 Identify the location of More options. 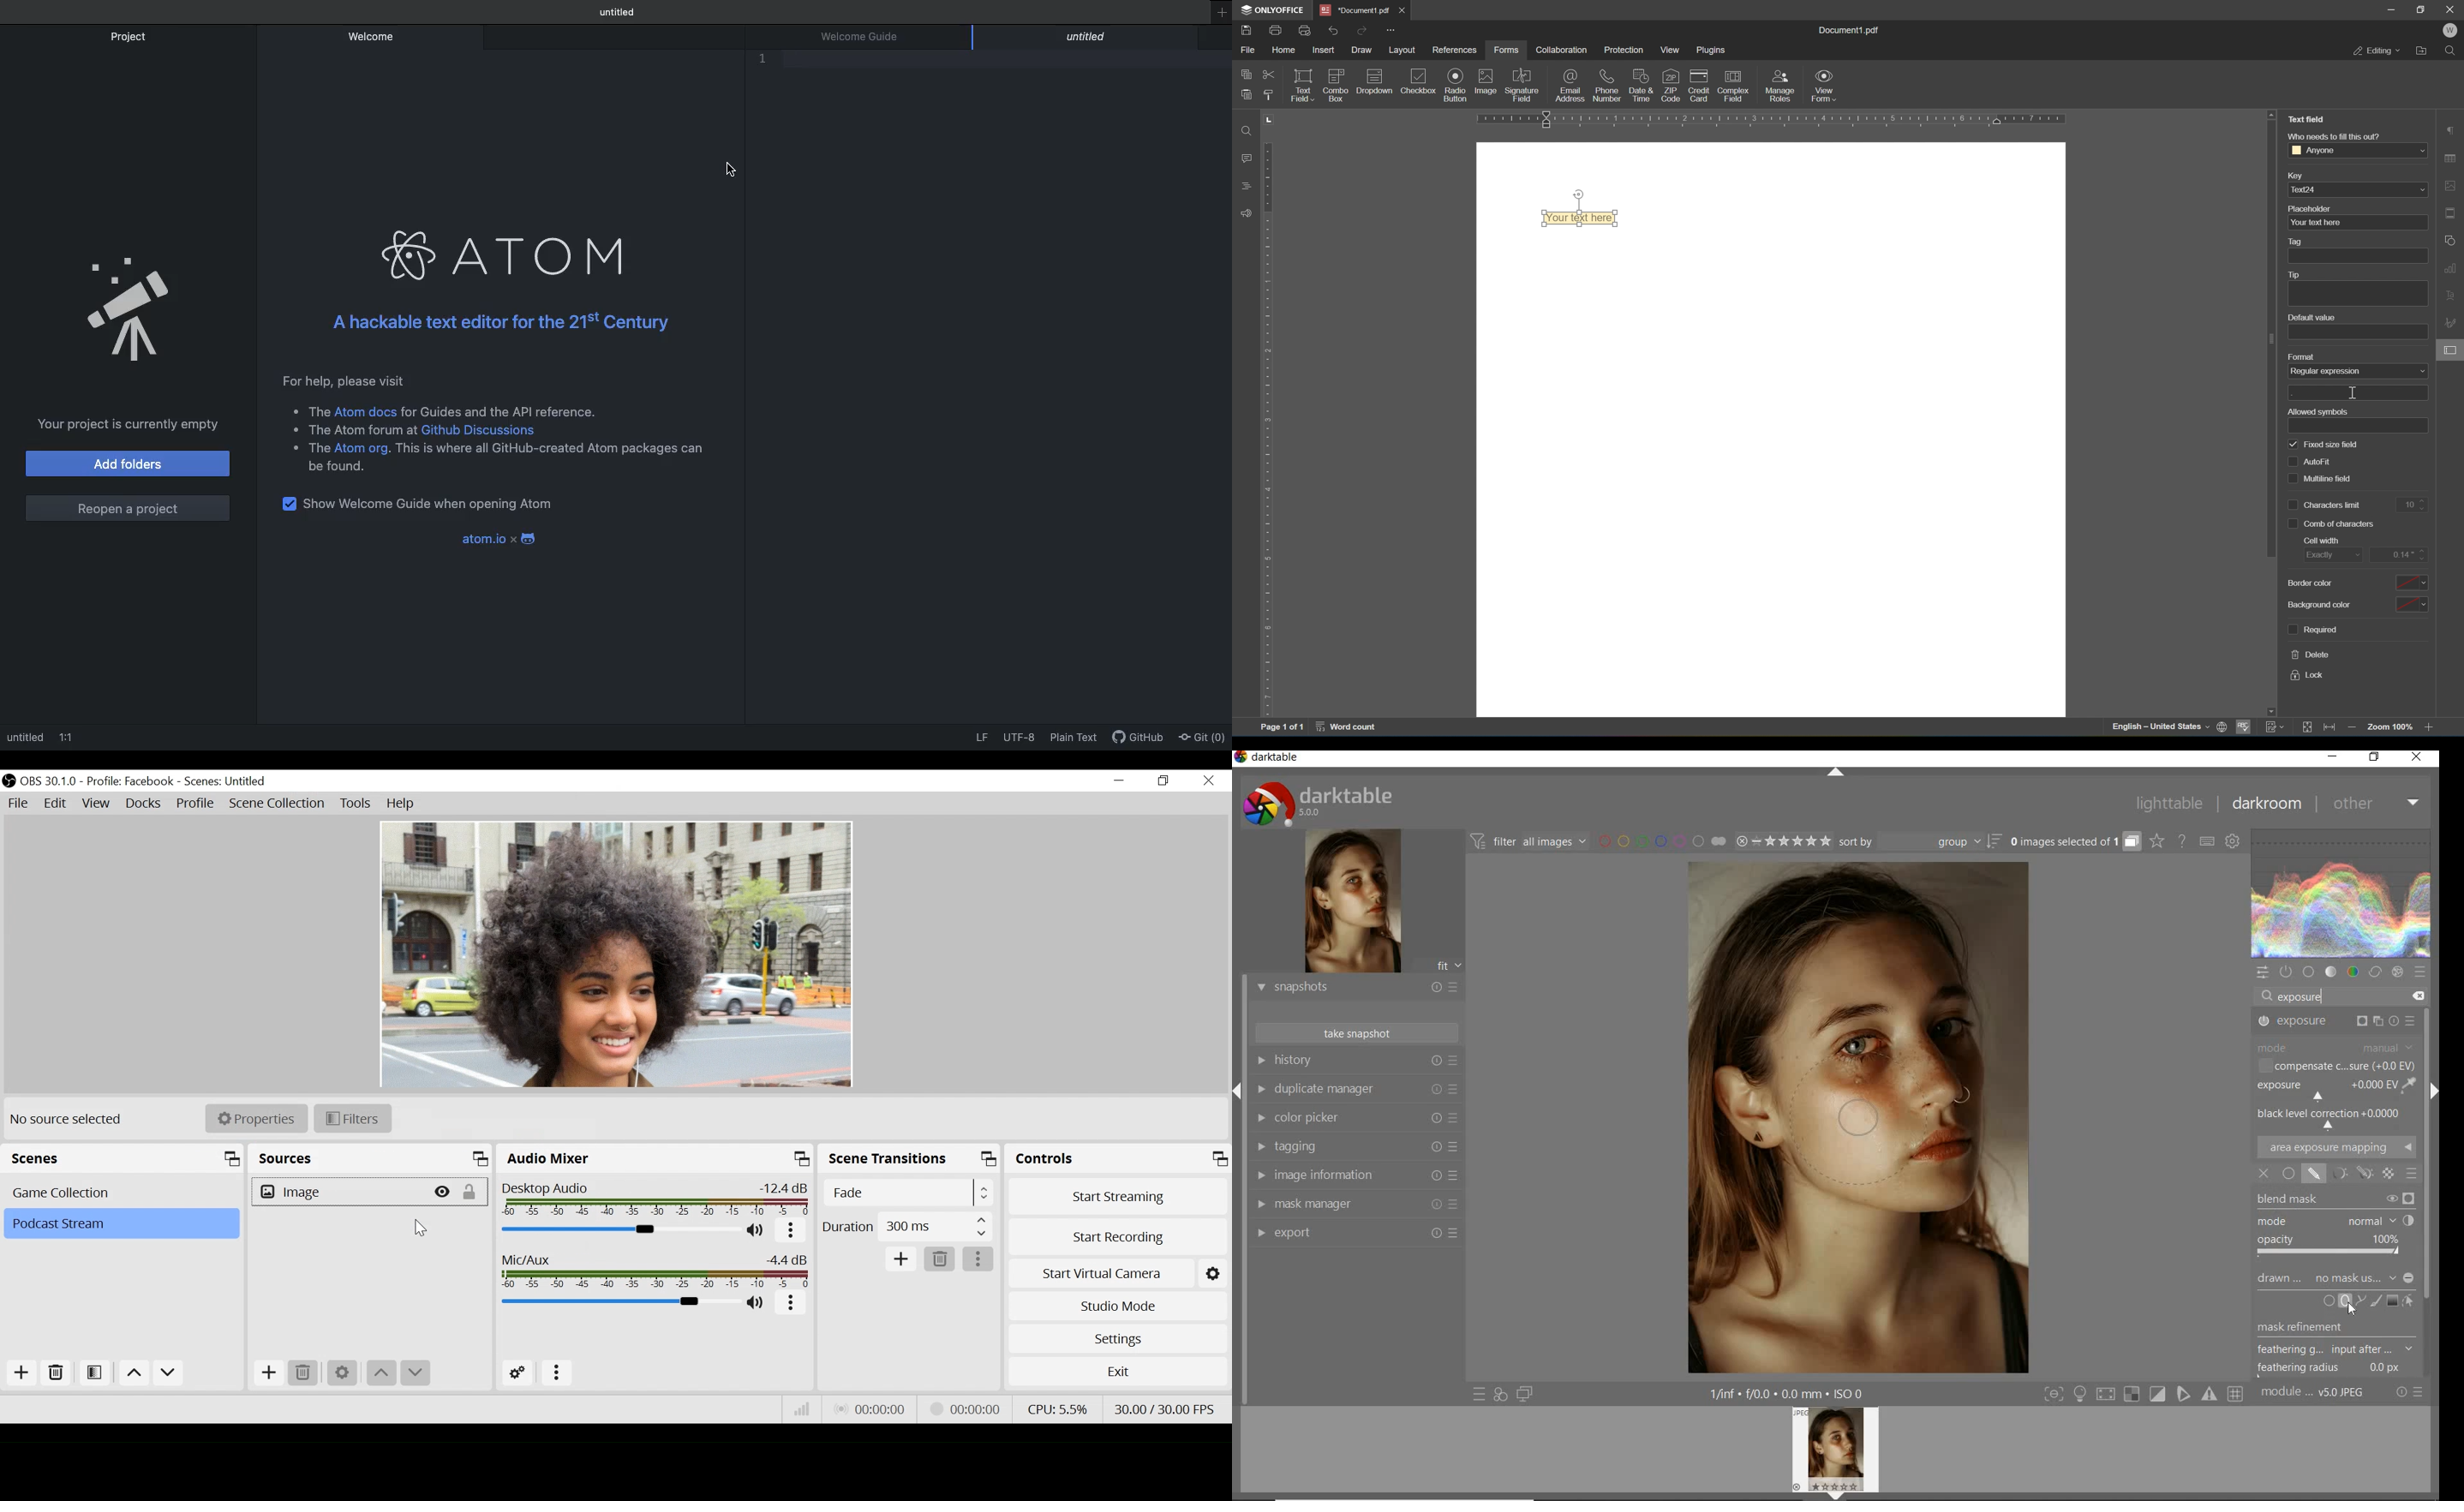
(792, 1305).